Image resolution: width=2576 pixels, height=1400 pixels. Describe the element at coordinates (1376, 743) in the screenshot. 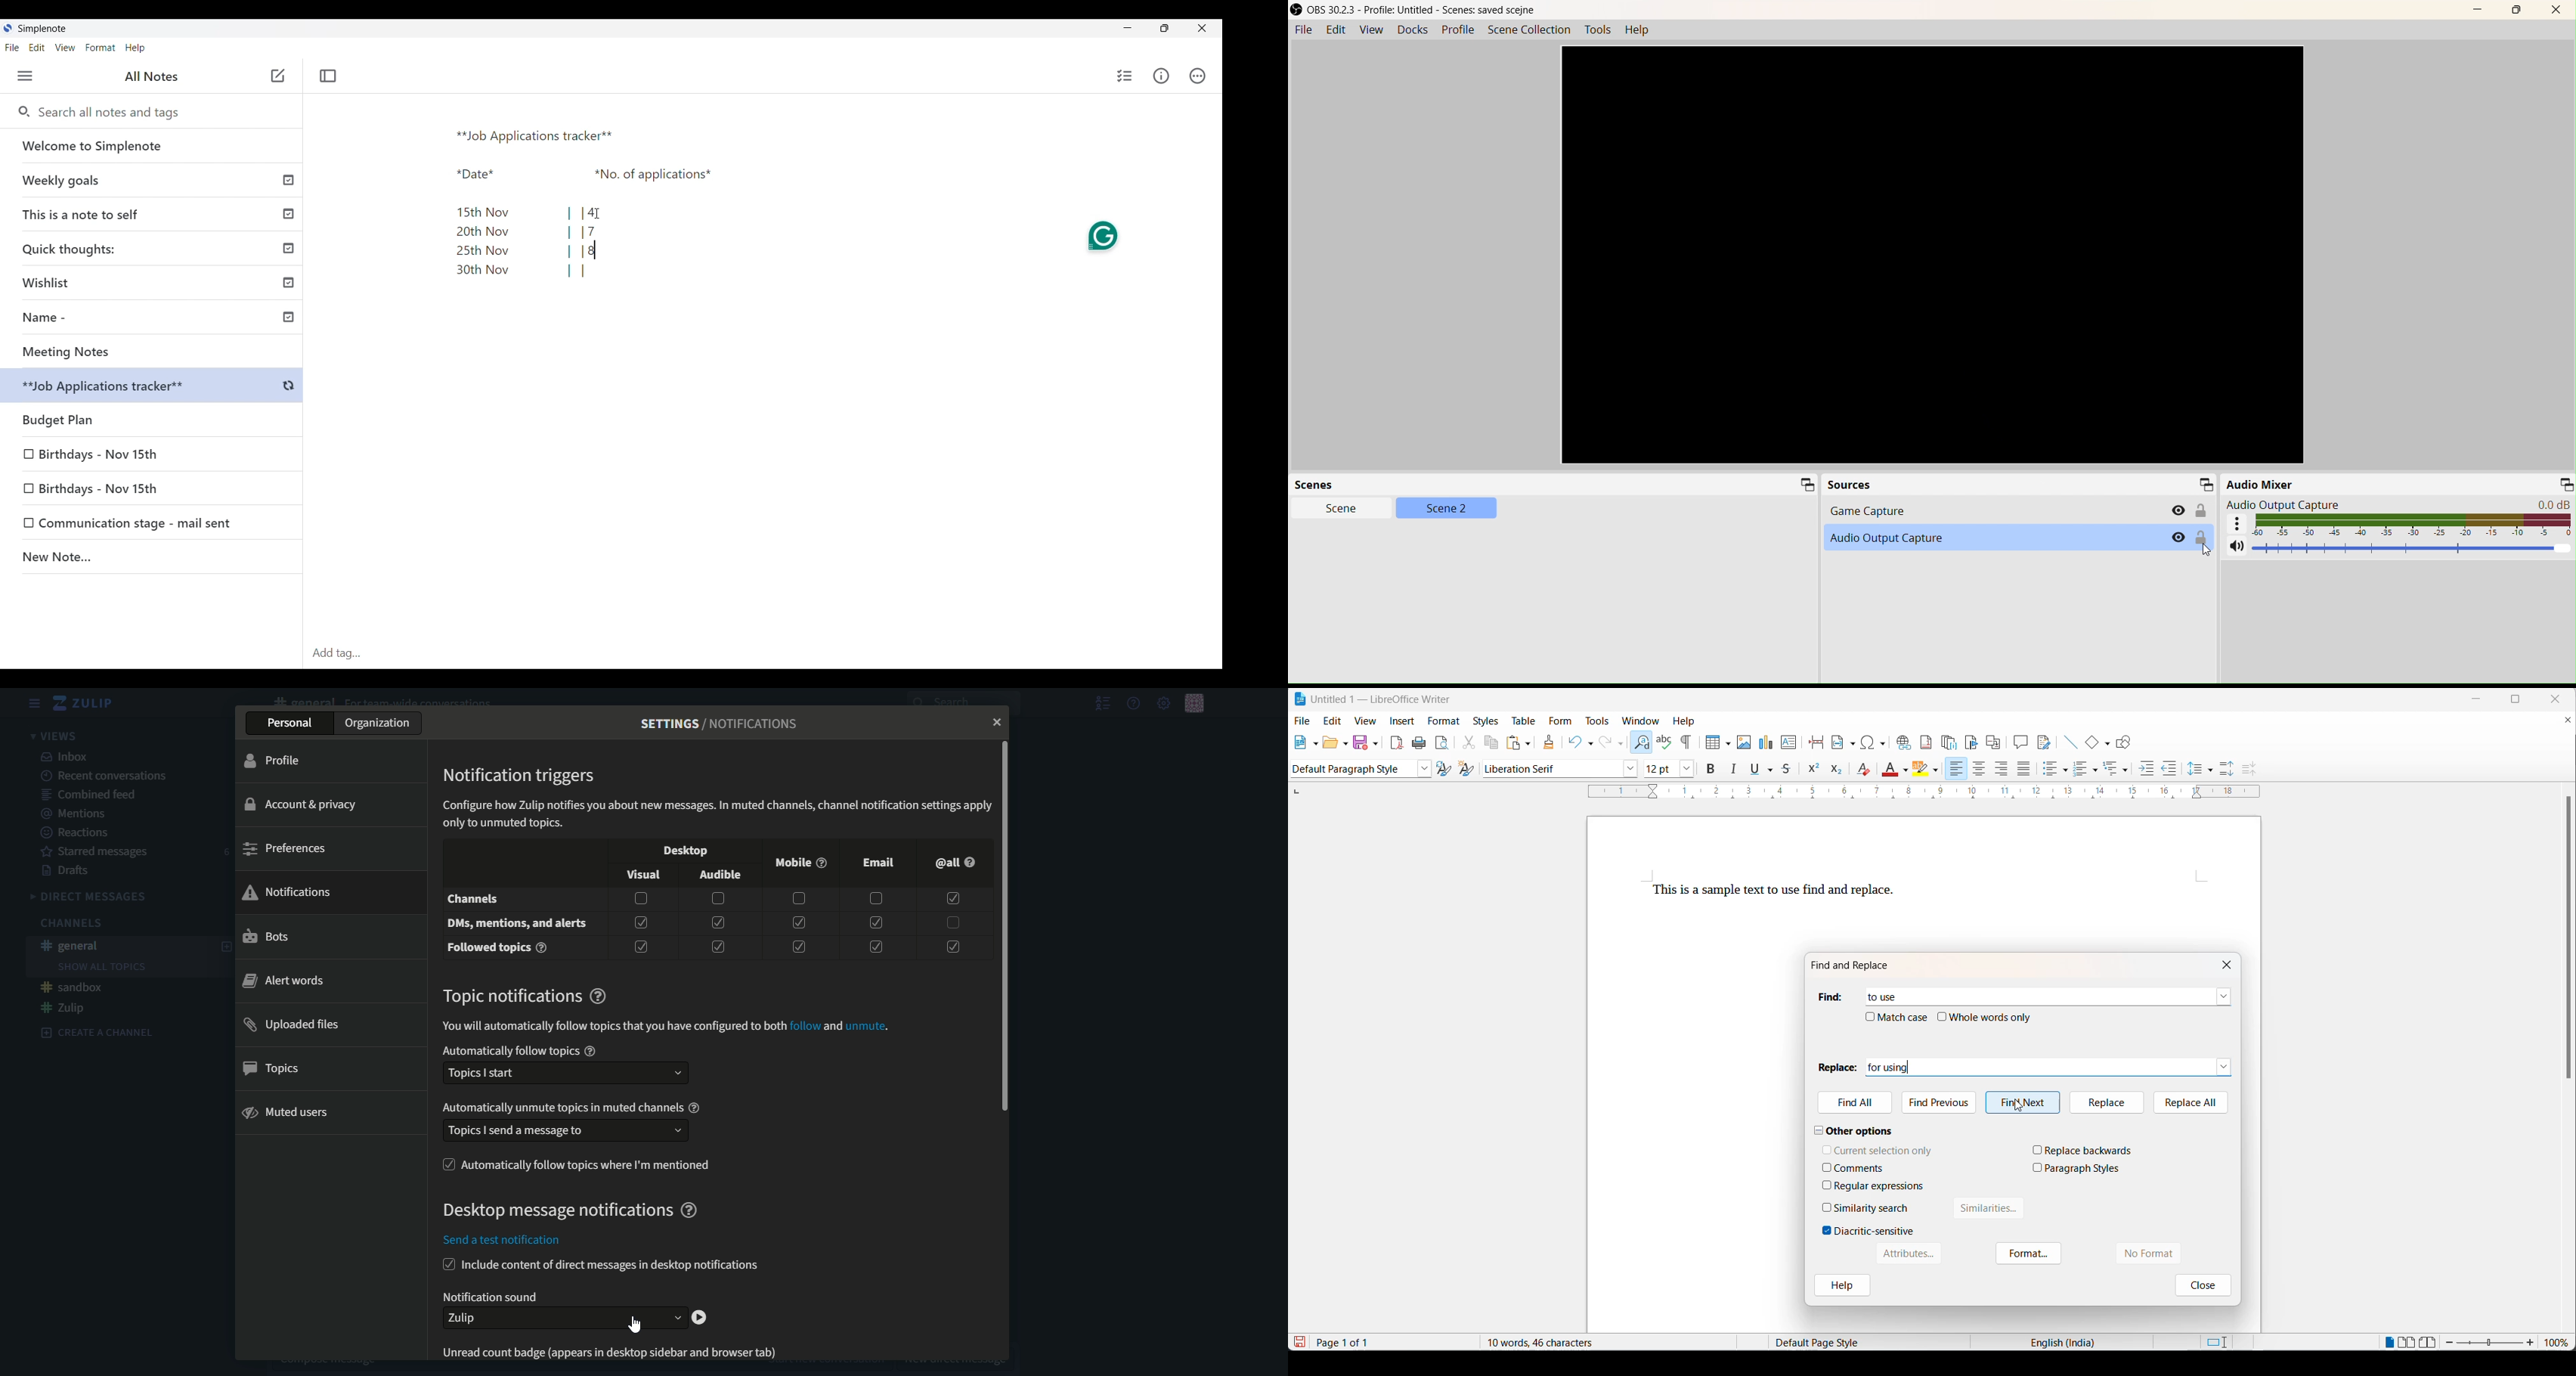

I see `save options` at that location.